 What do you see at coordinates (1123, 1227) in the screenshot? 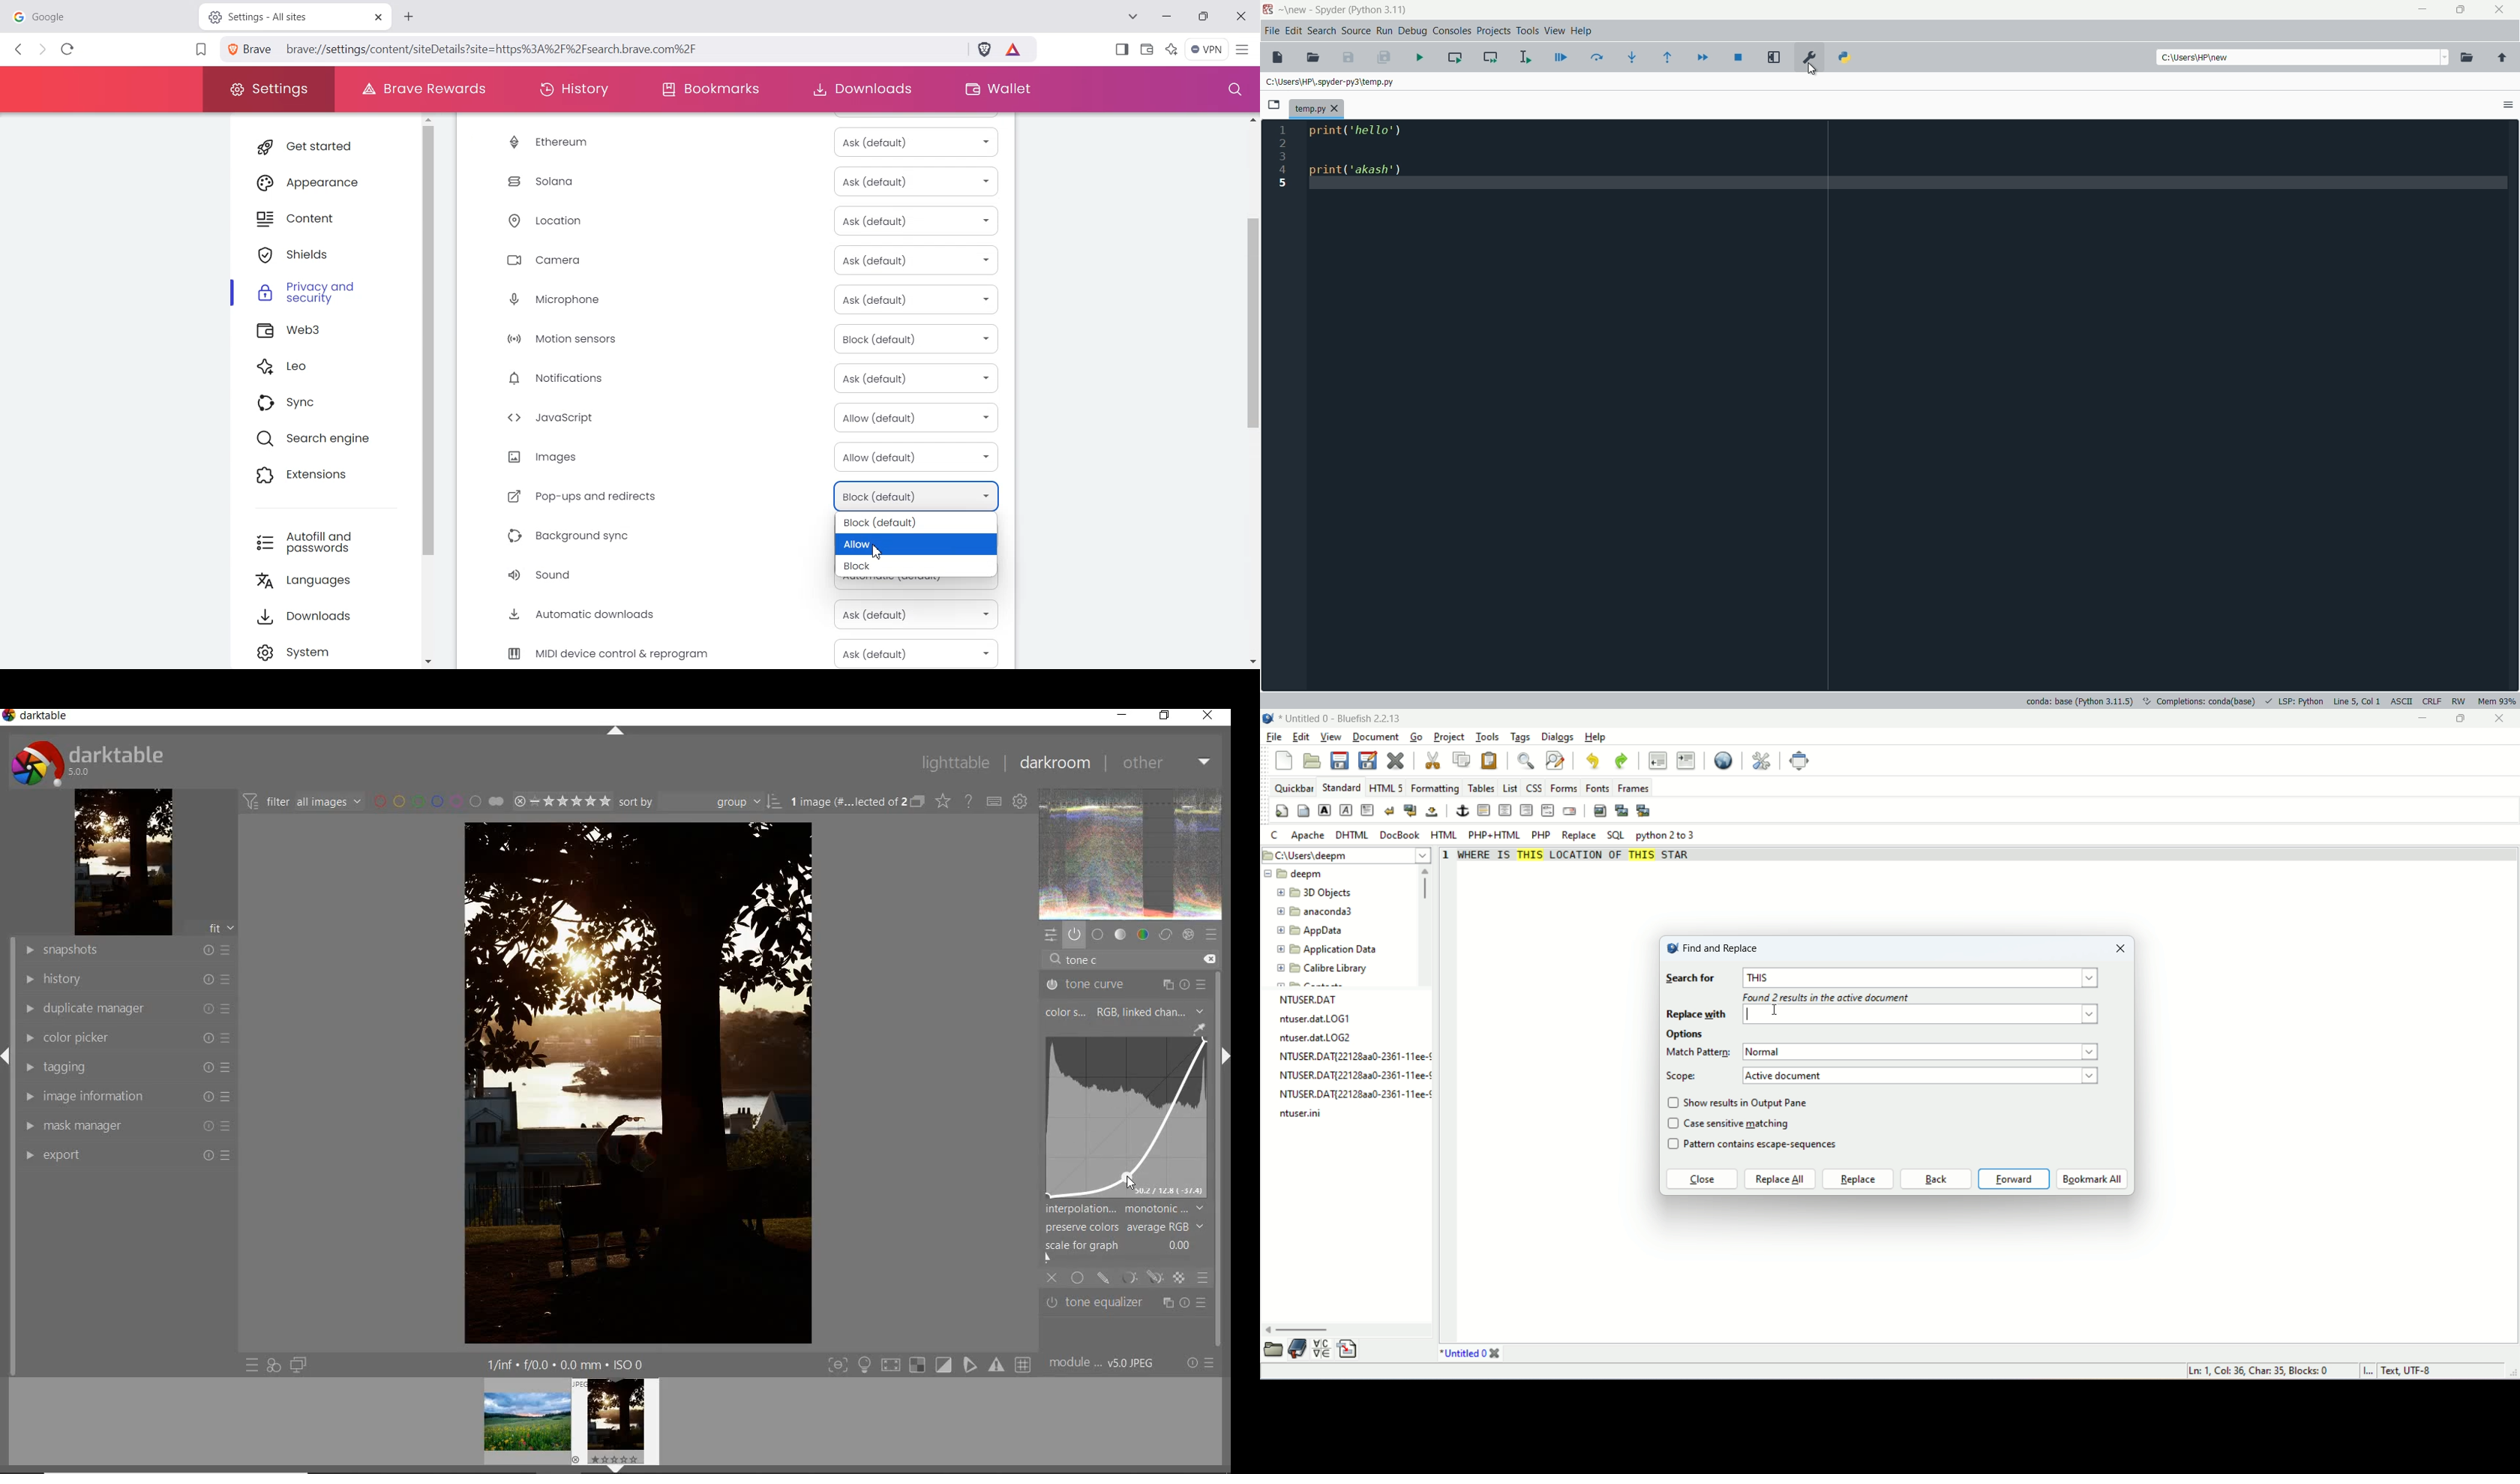
I see `preserve colors` at bounding box center [1123, 1227].